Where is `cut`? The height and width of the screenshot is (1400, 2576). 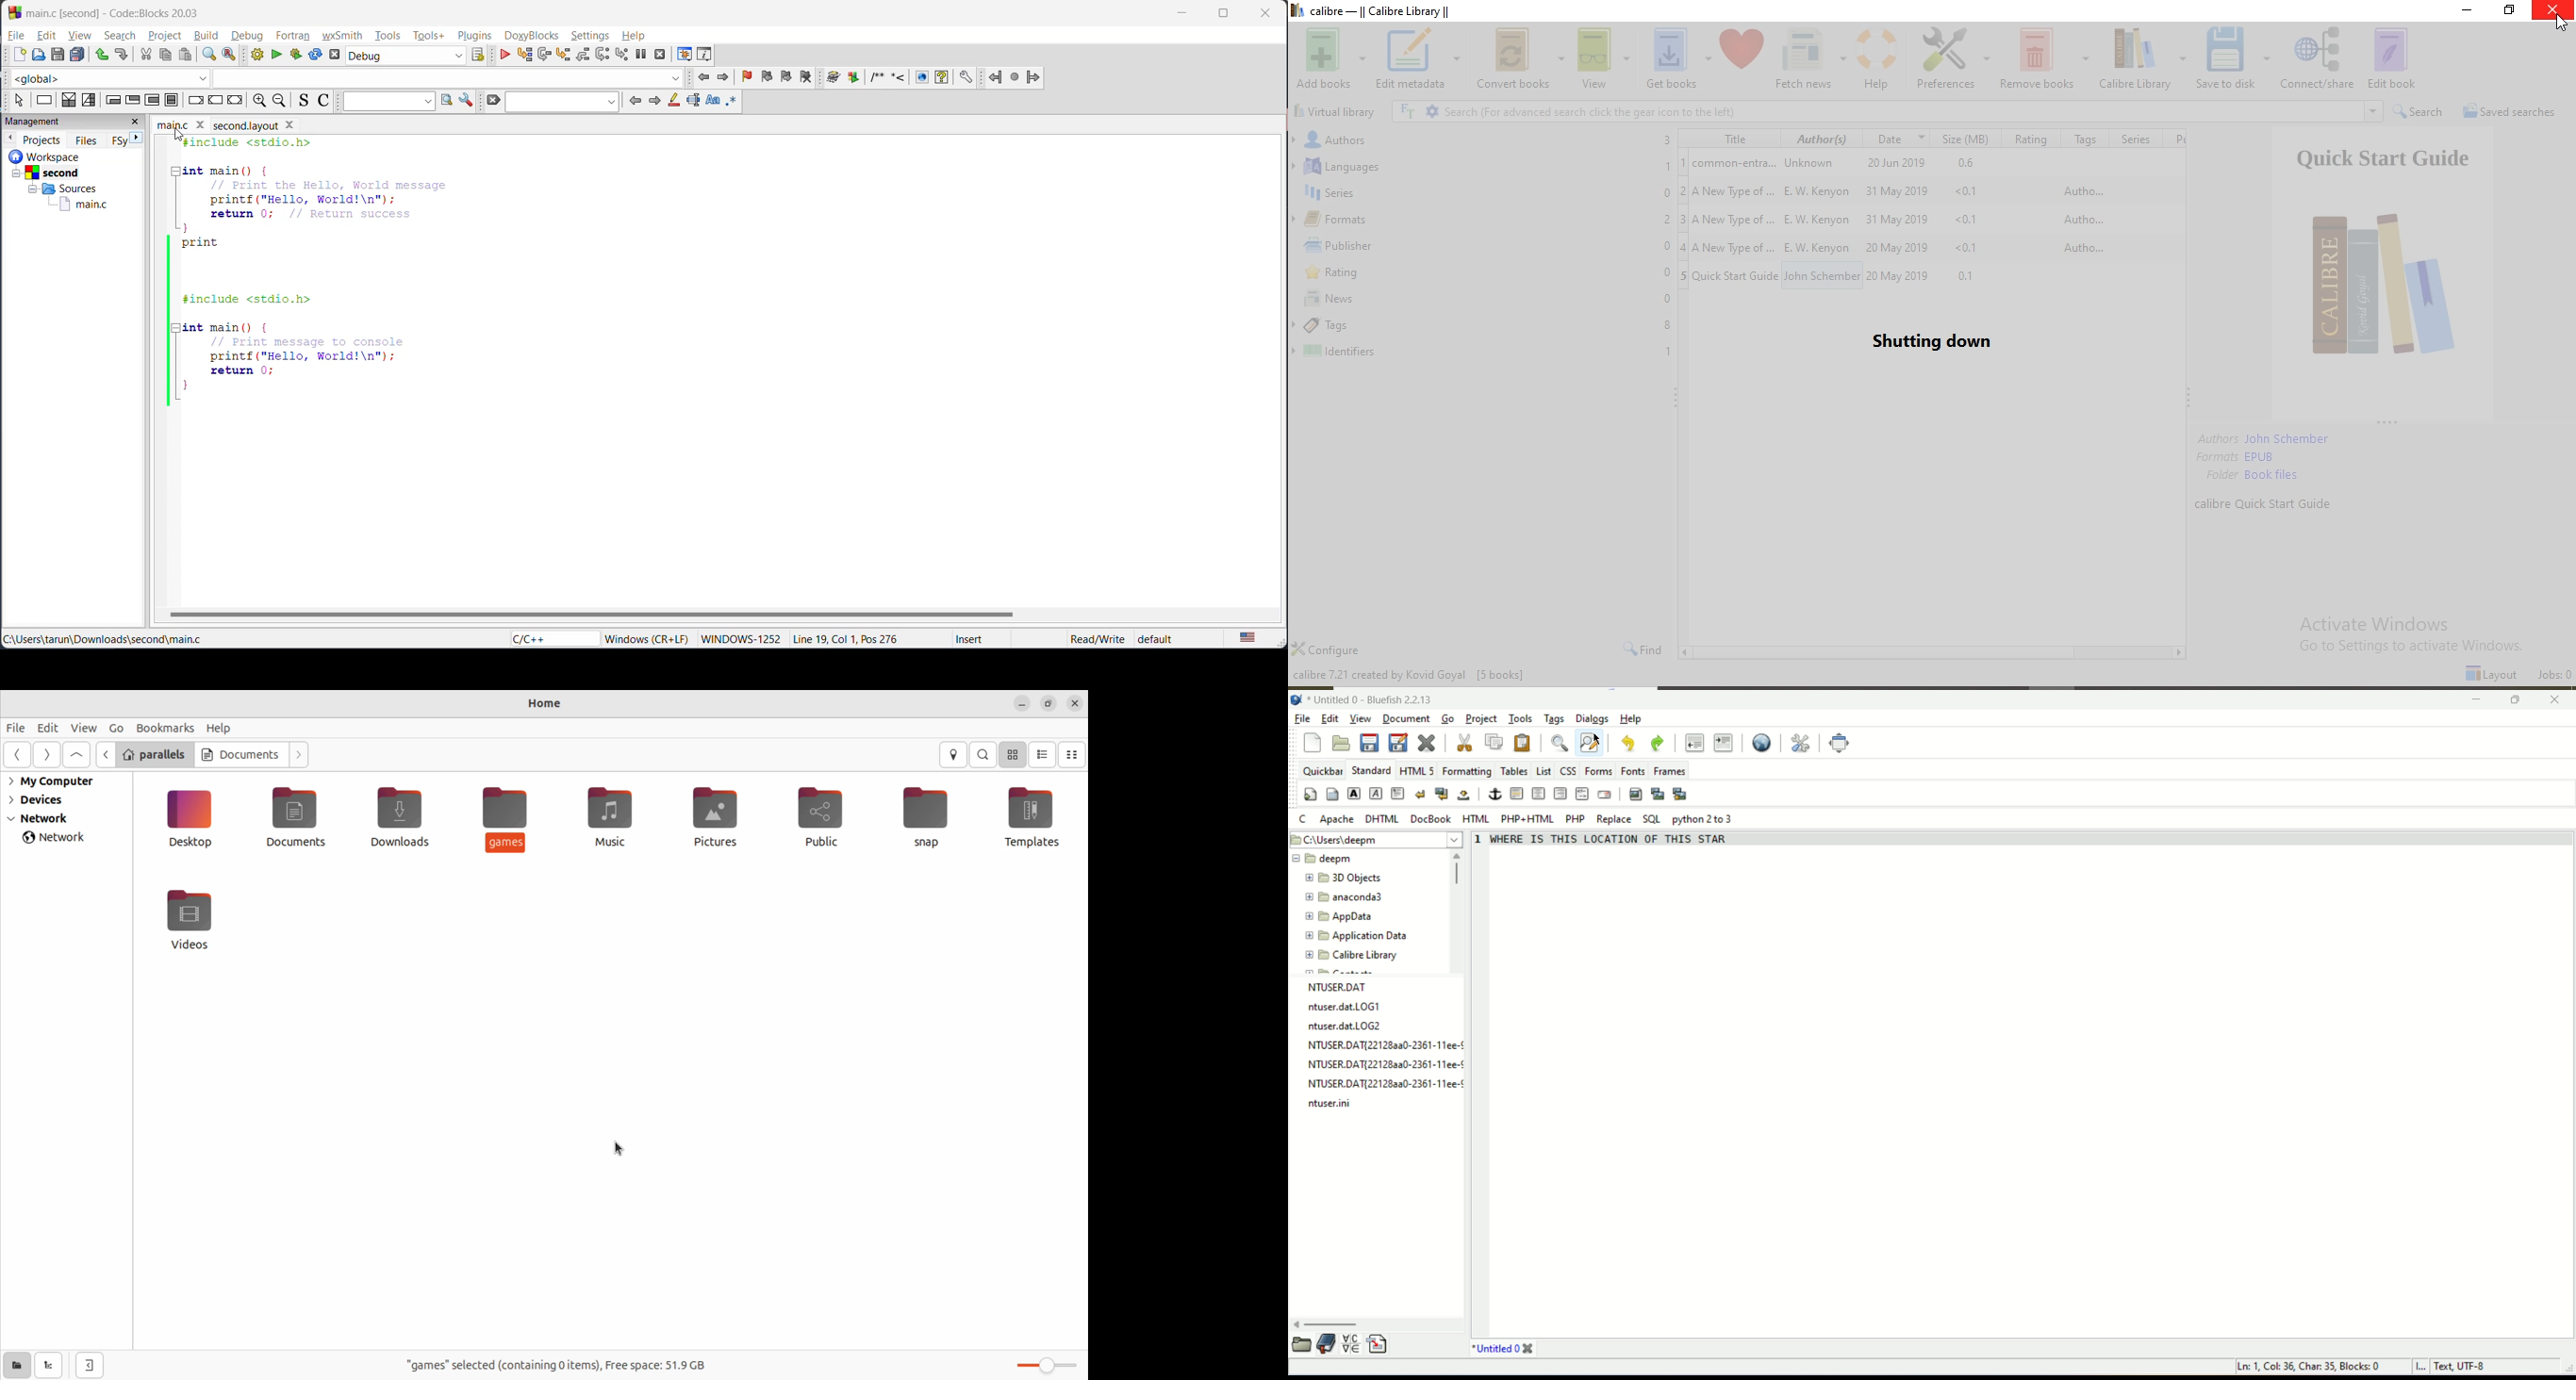 cut is located at coordinates (1466, 743).